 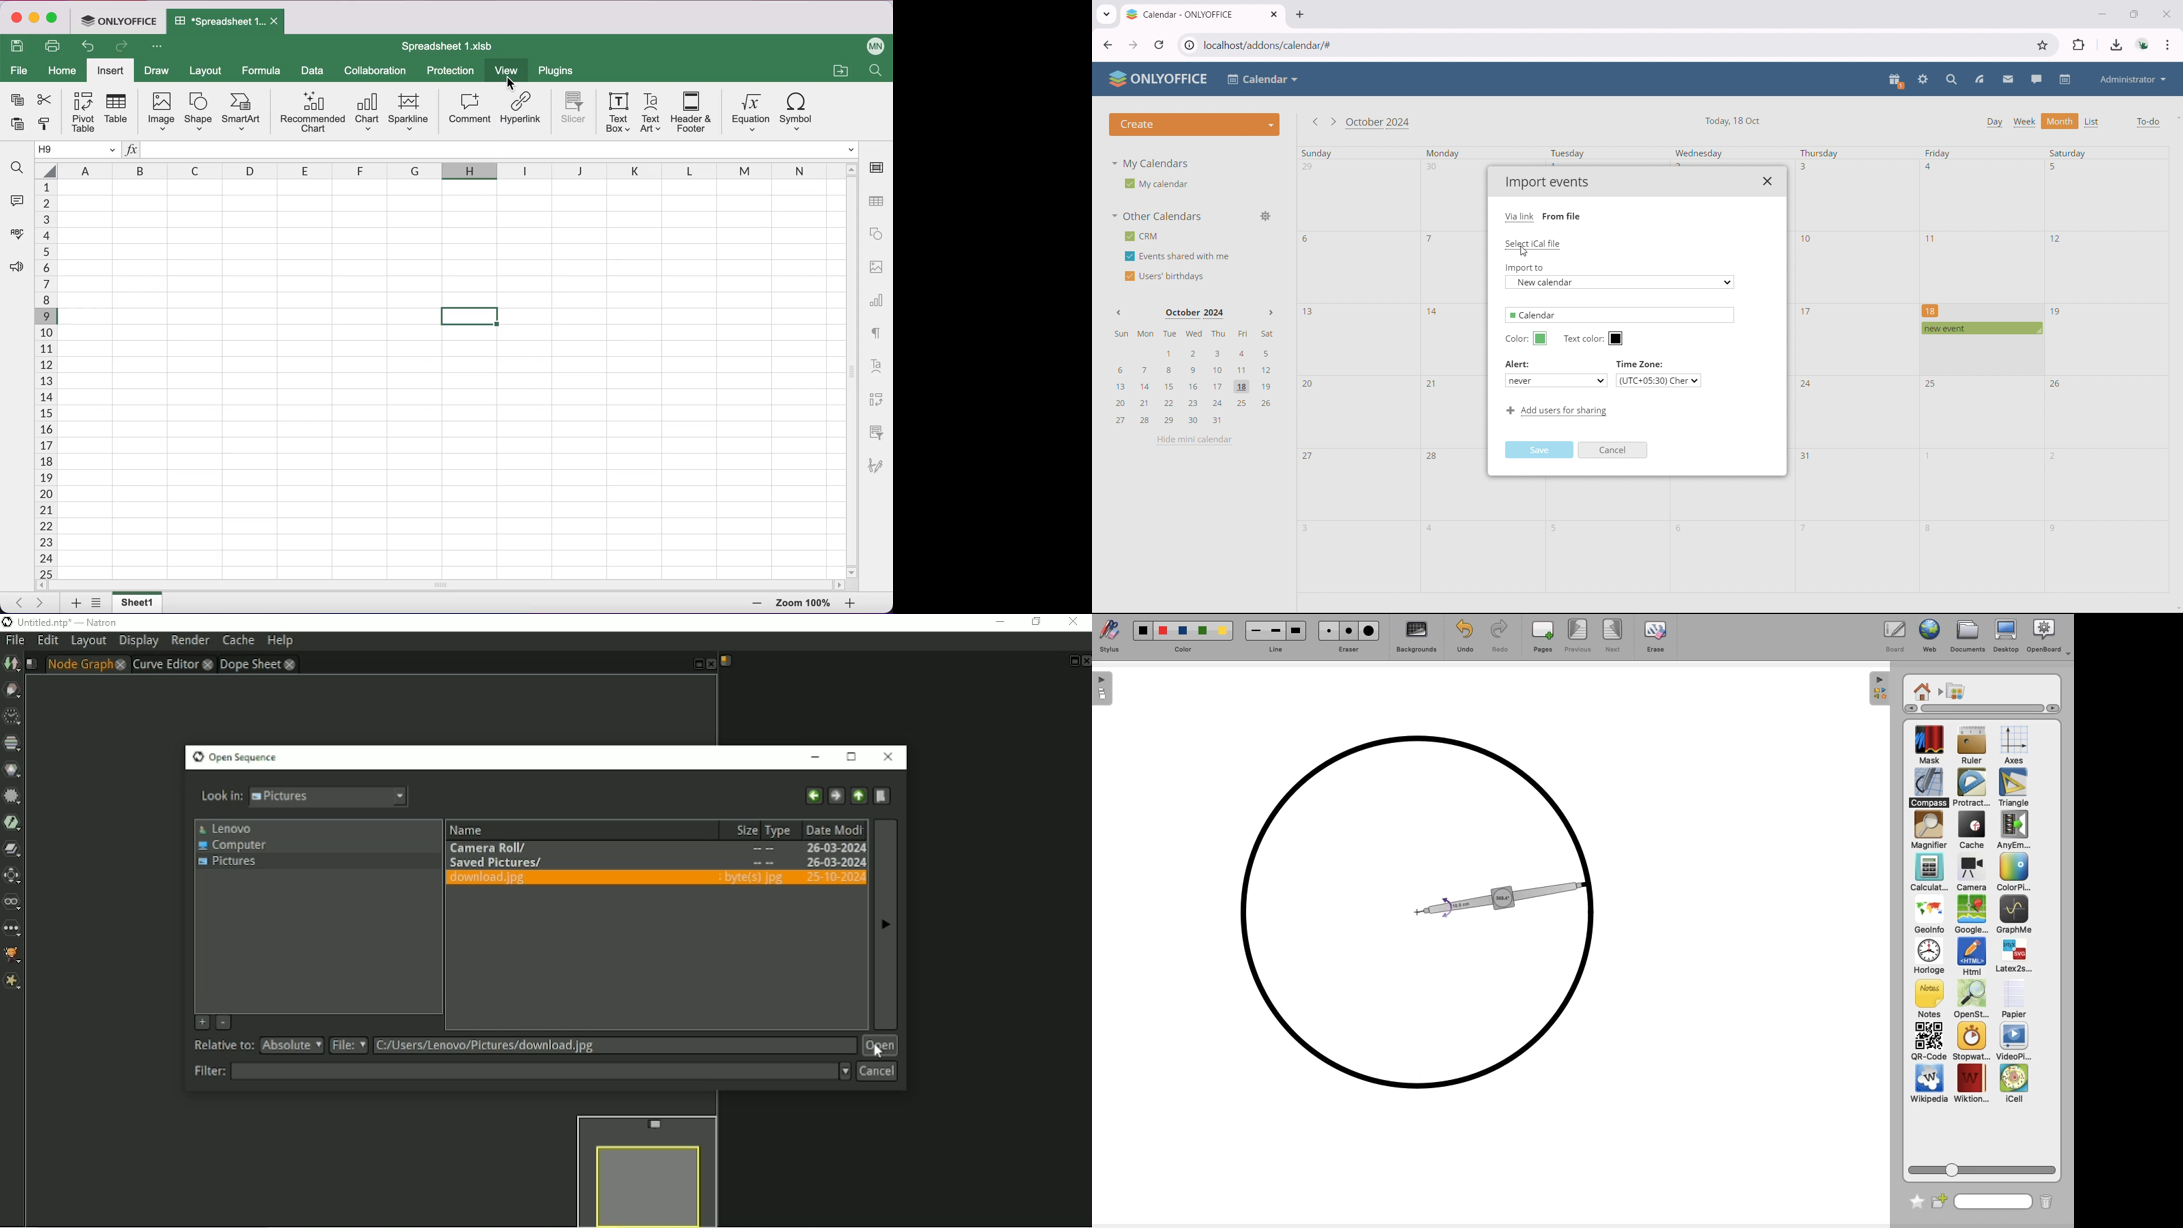 What do you see at coordinates (512, 82) in the screenshot?
I see `cursor` at bounding box center [512, 82].